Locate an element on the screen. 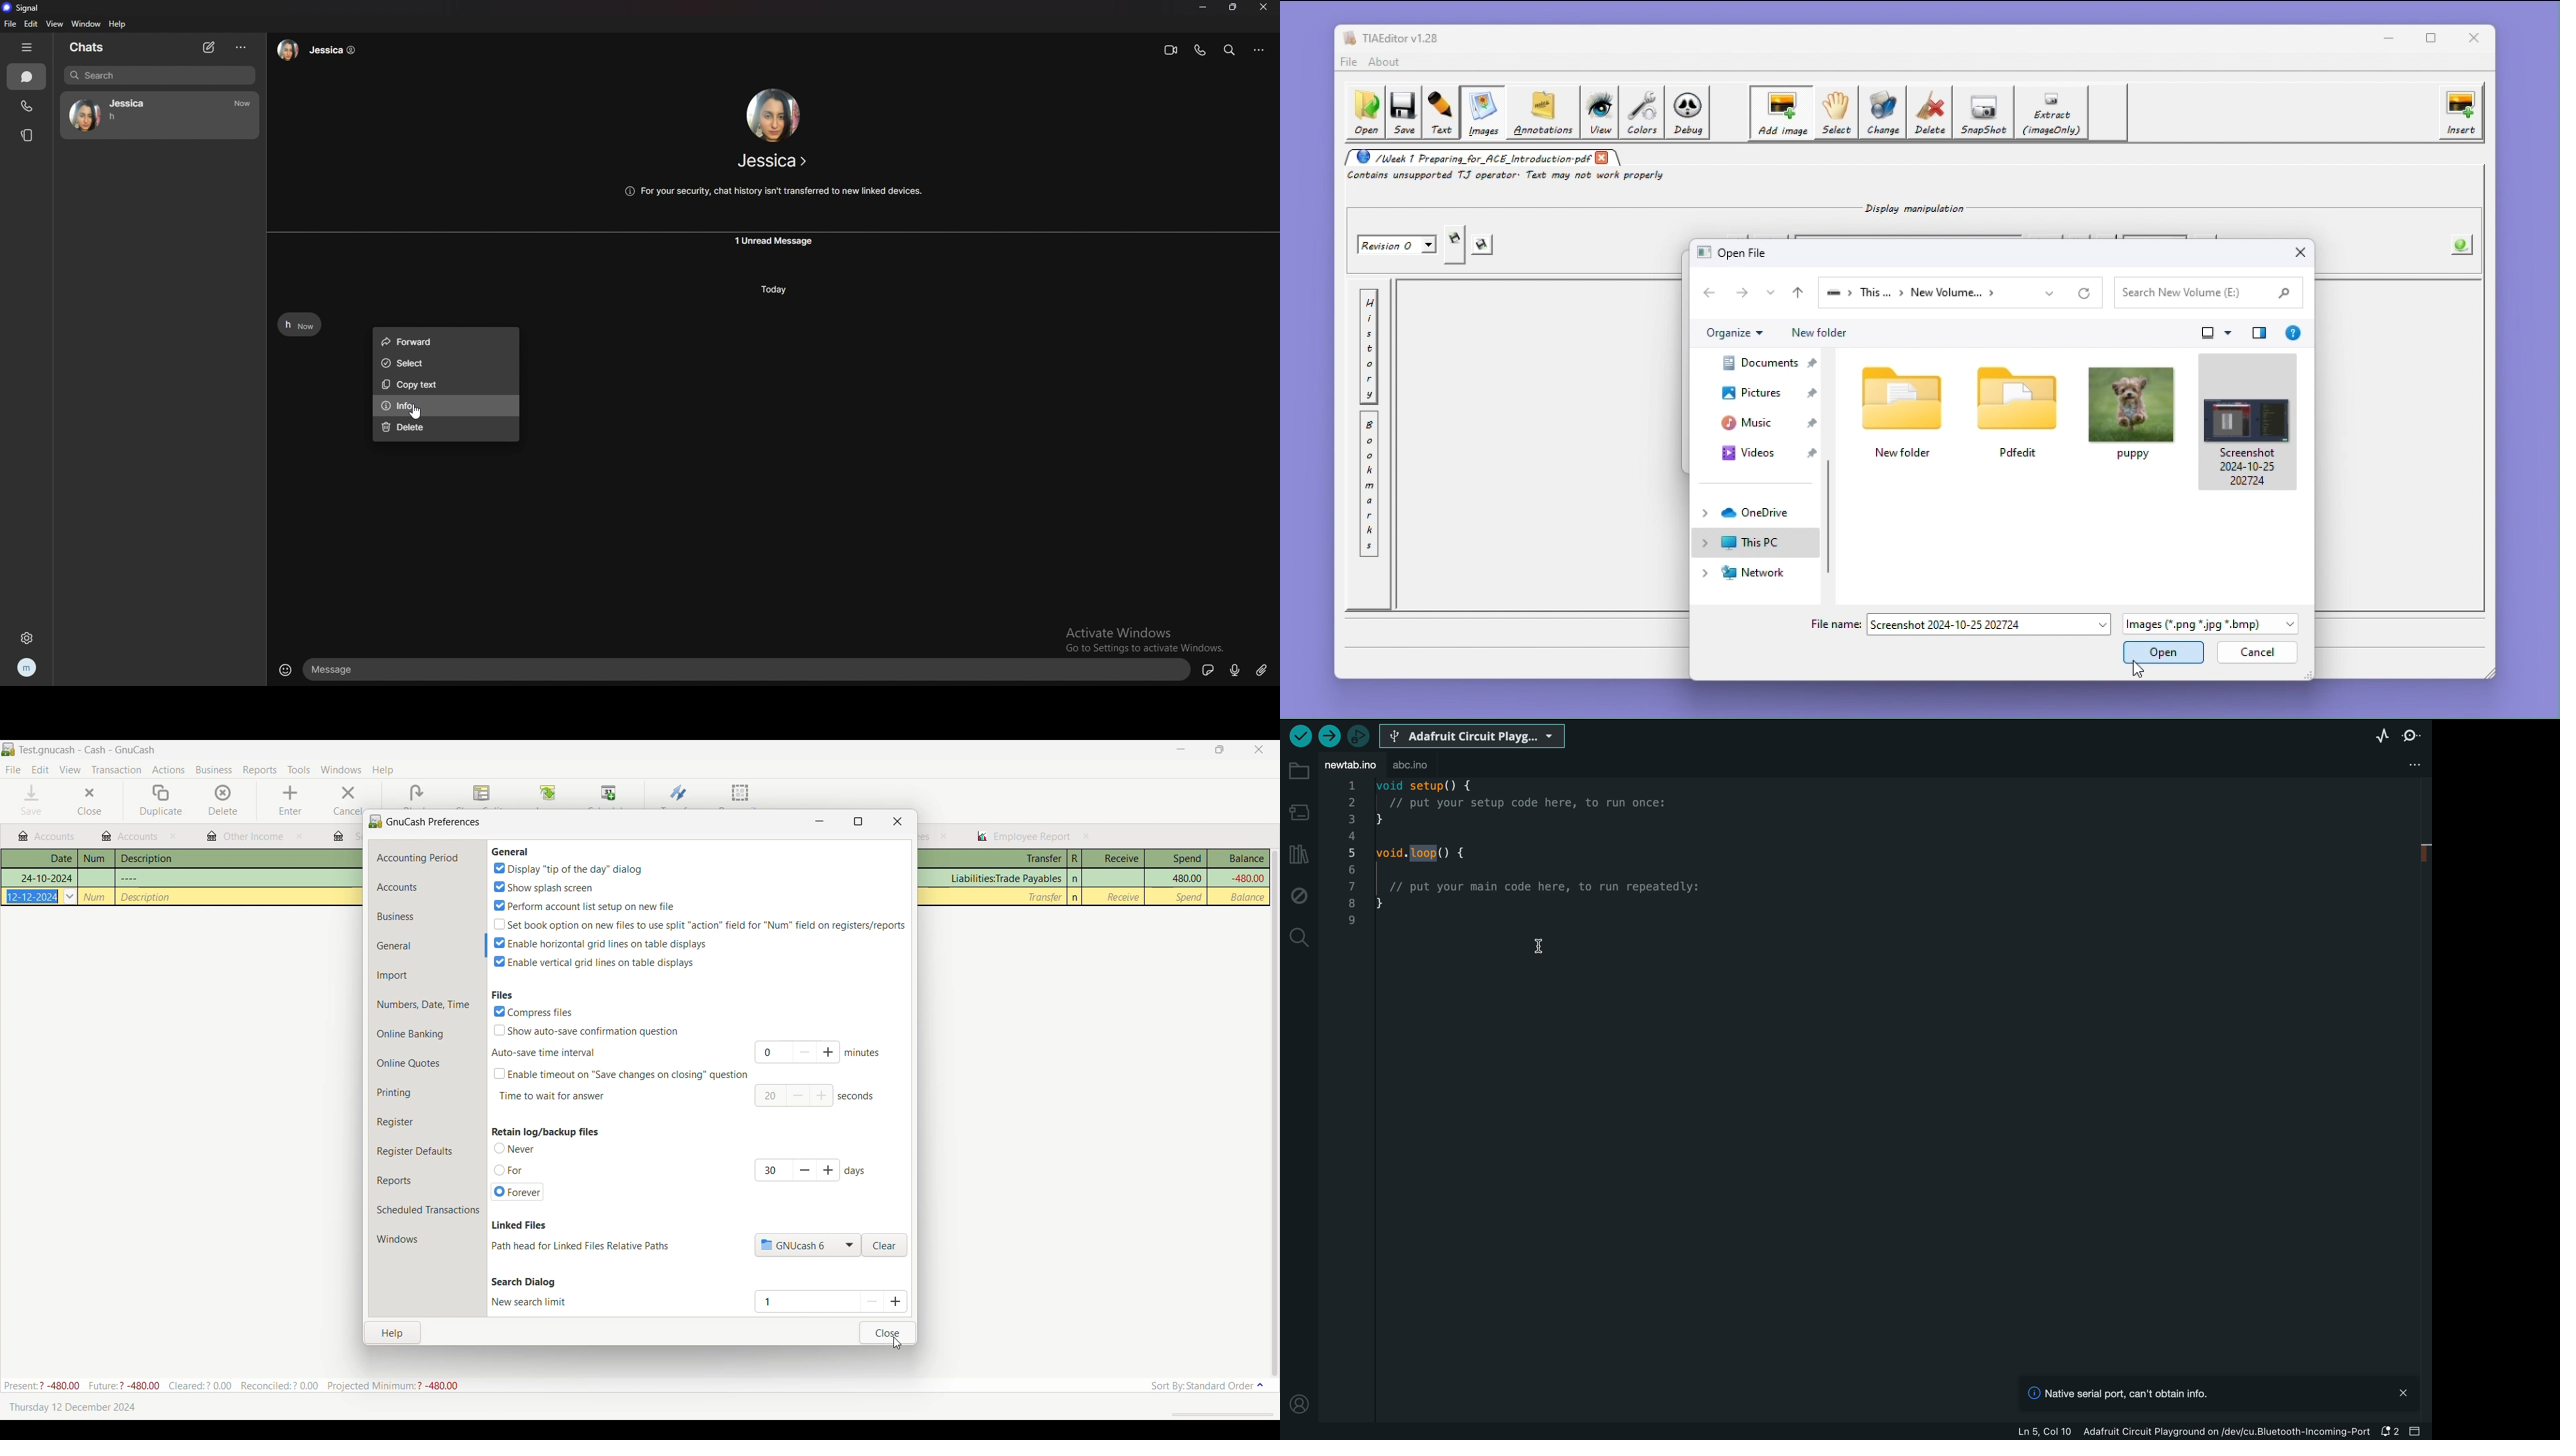 The height and width of the screenshot is (1456, 2576).  is located at coordinates (428, 857).